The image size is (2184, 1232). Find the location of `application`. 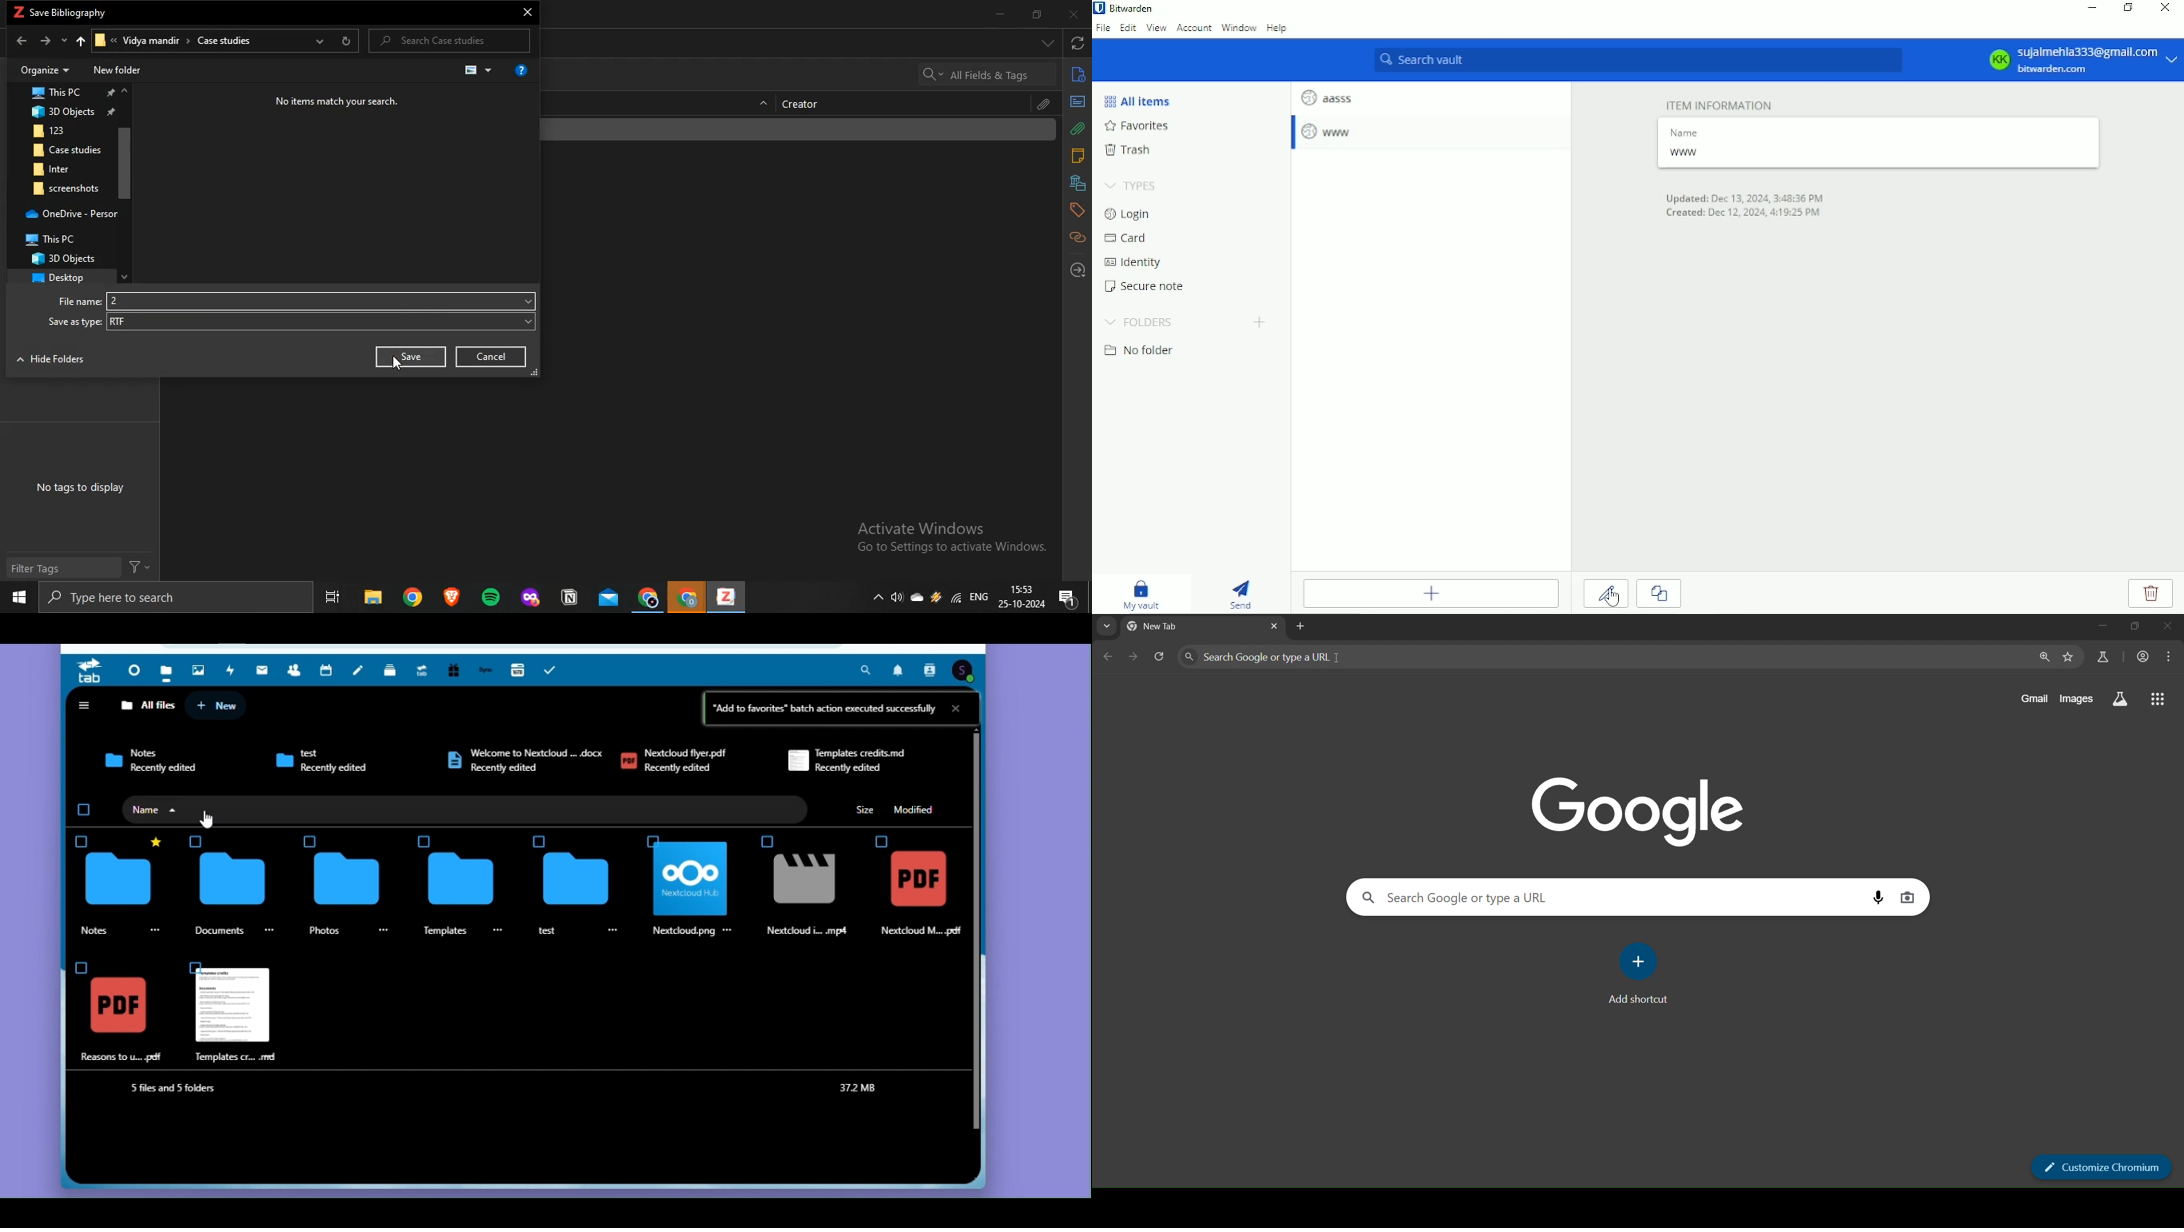

application is located at coordinates (532, 599).